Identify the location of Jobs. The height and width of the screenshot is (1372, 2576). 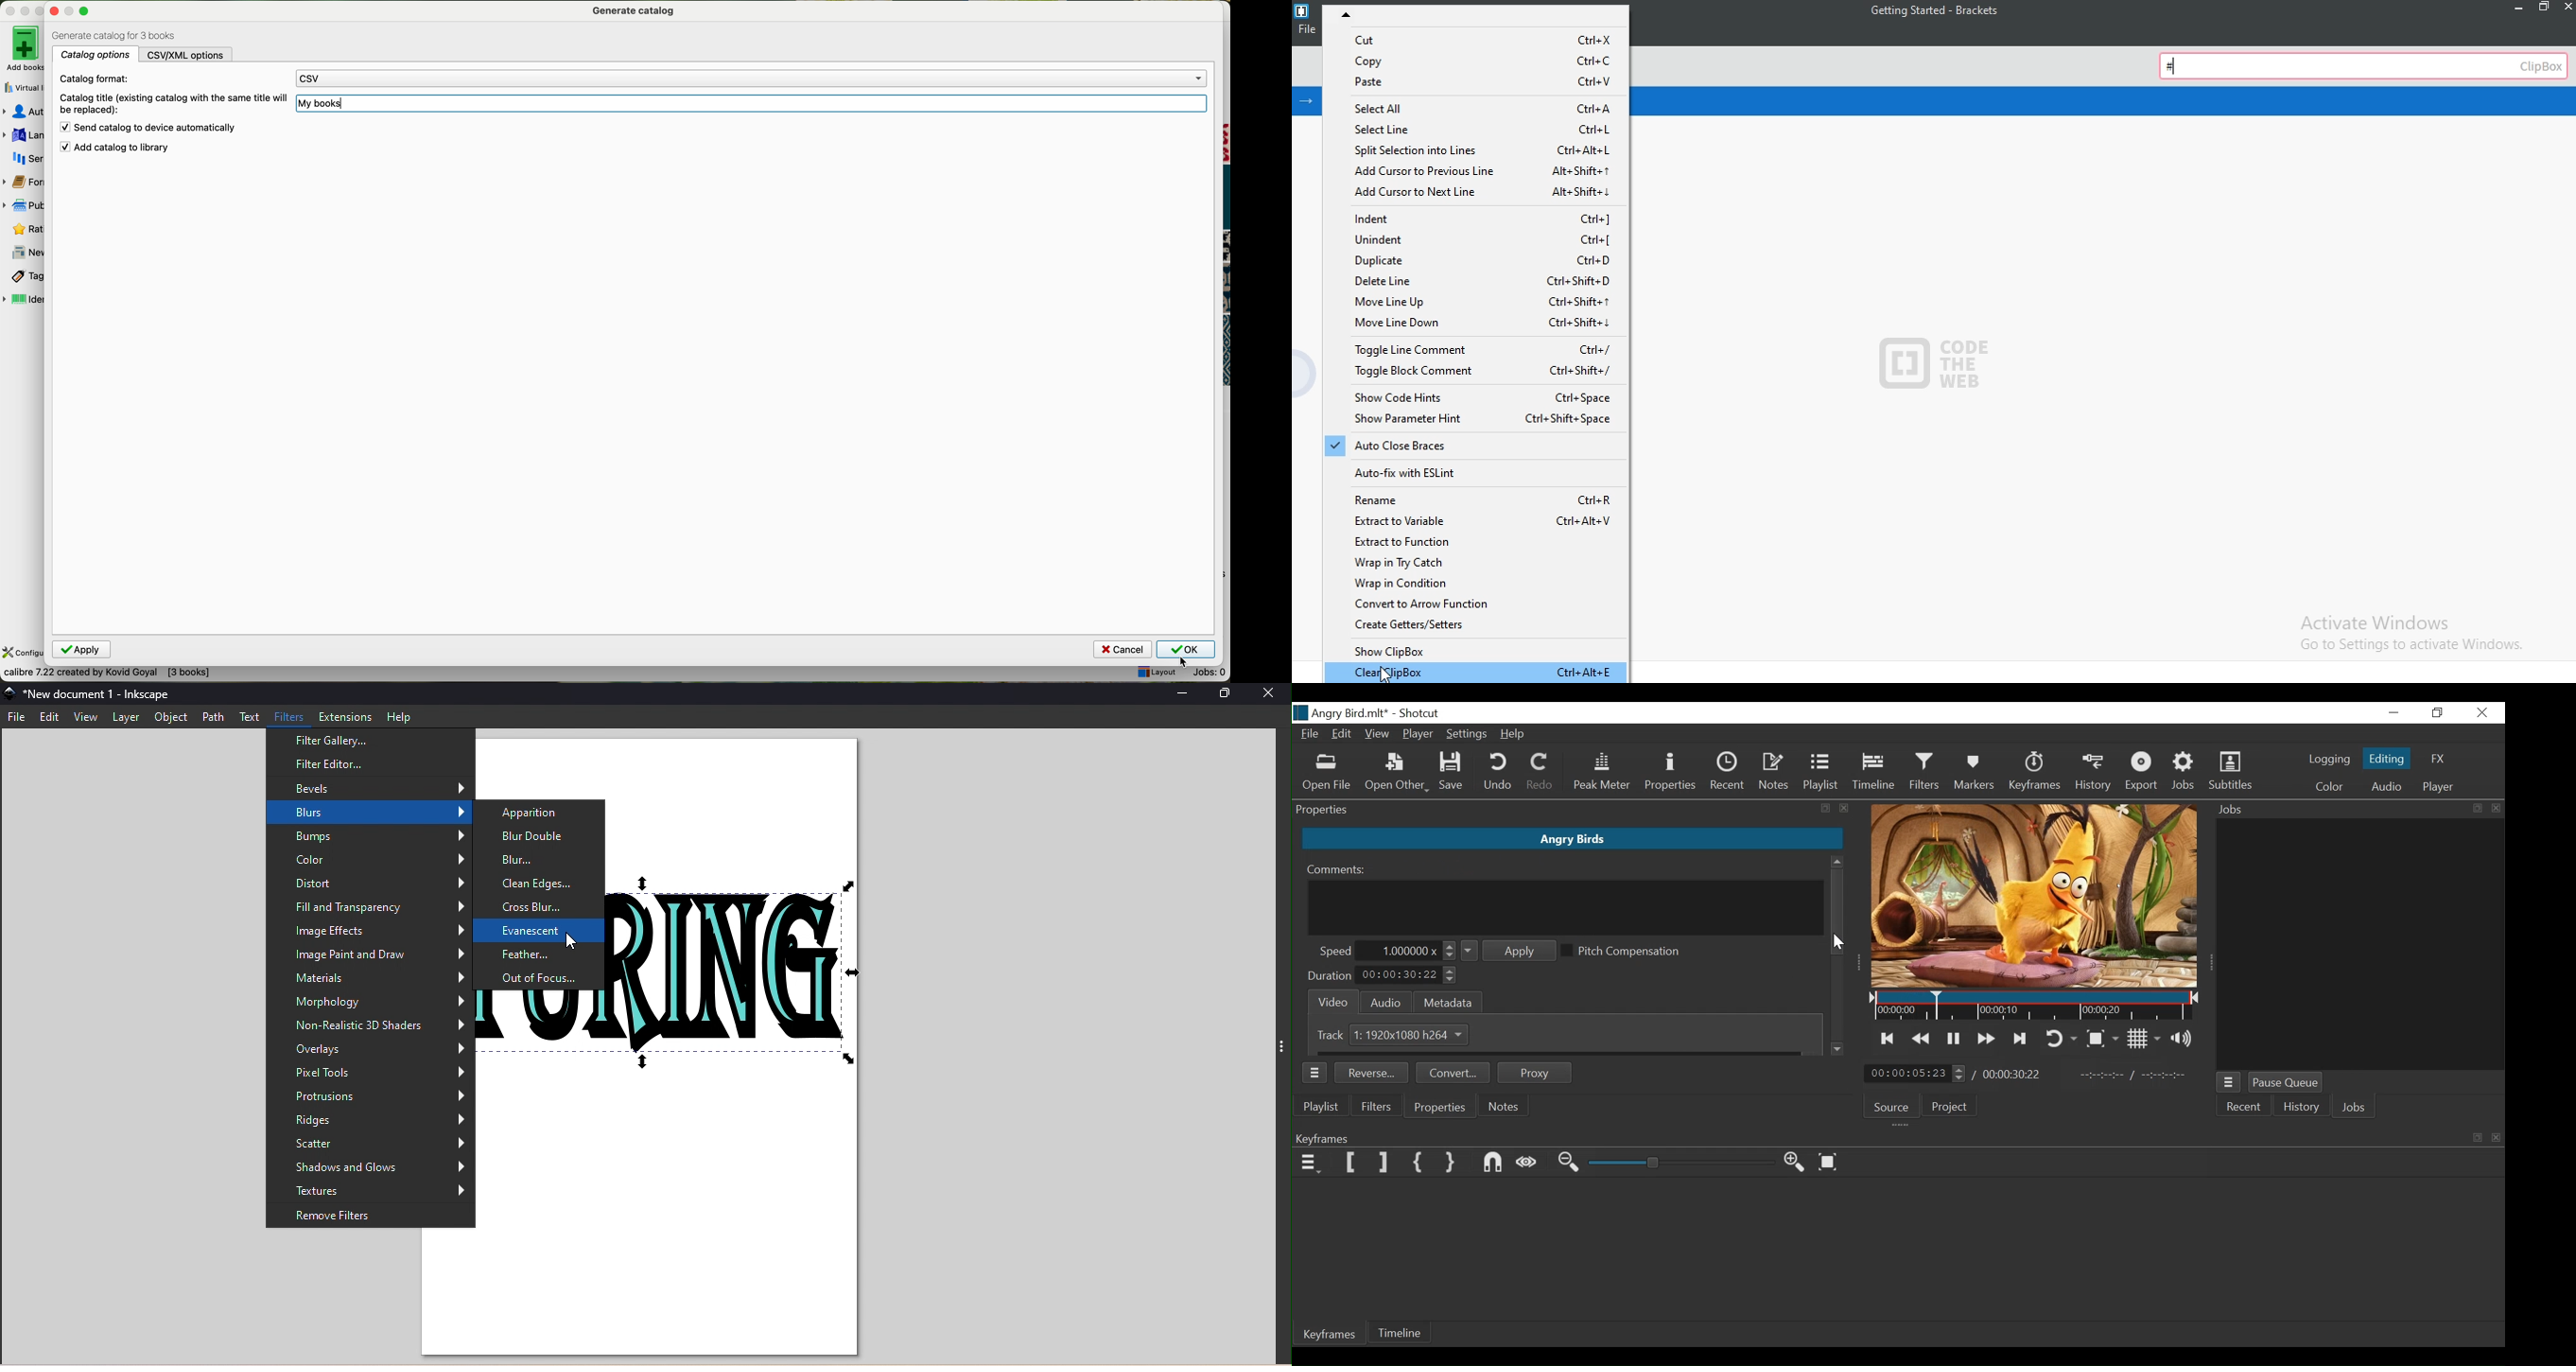
(2184, 773).